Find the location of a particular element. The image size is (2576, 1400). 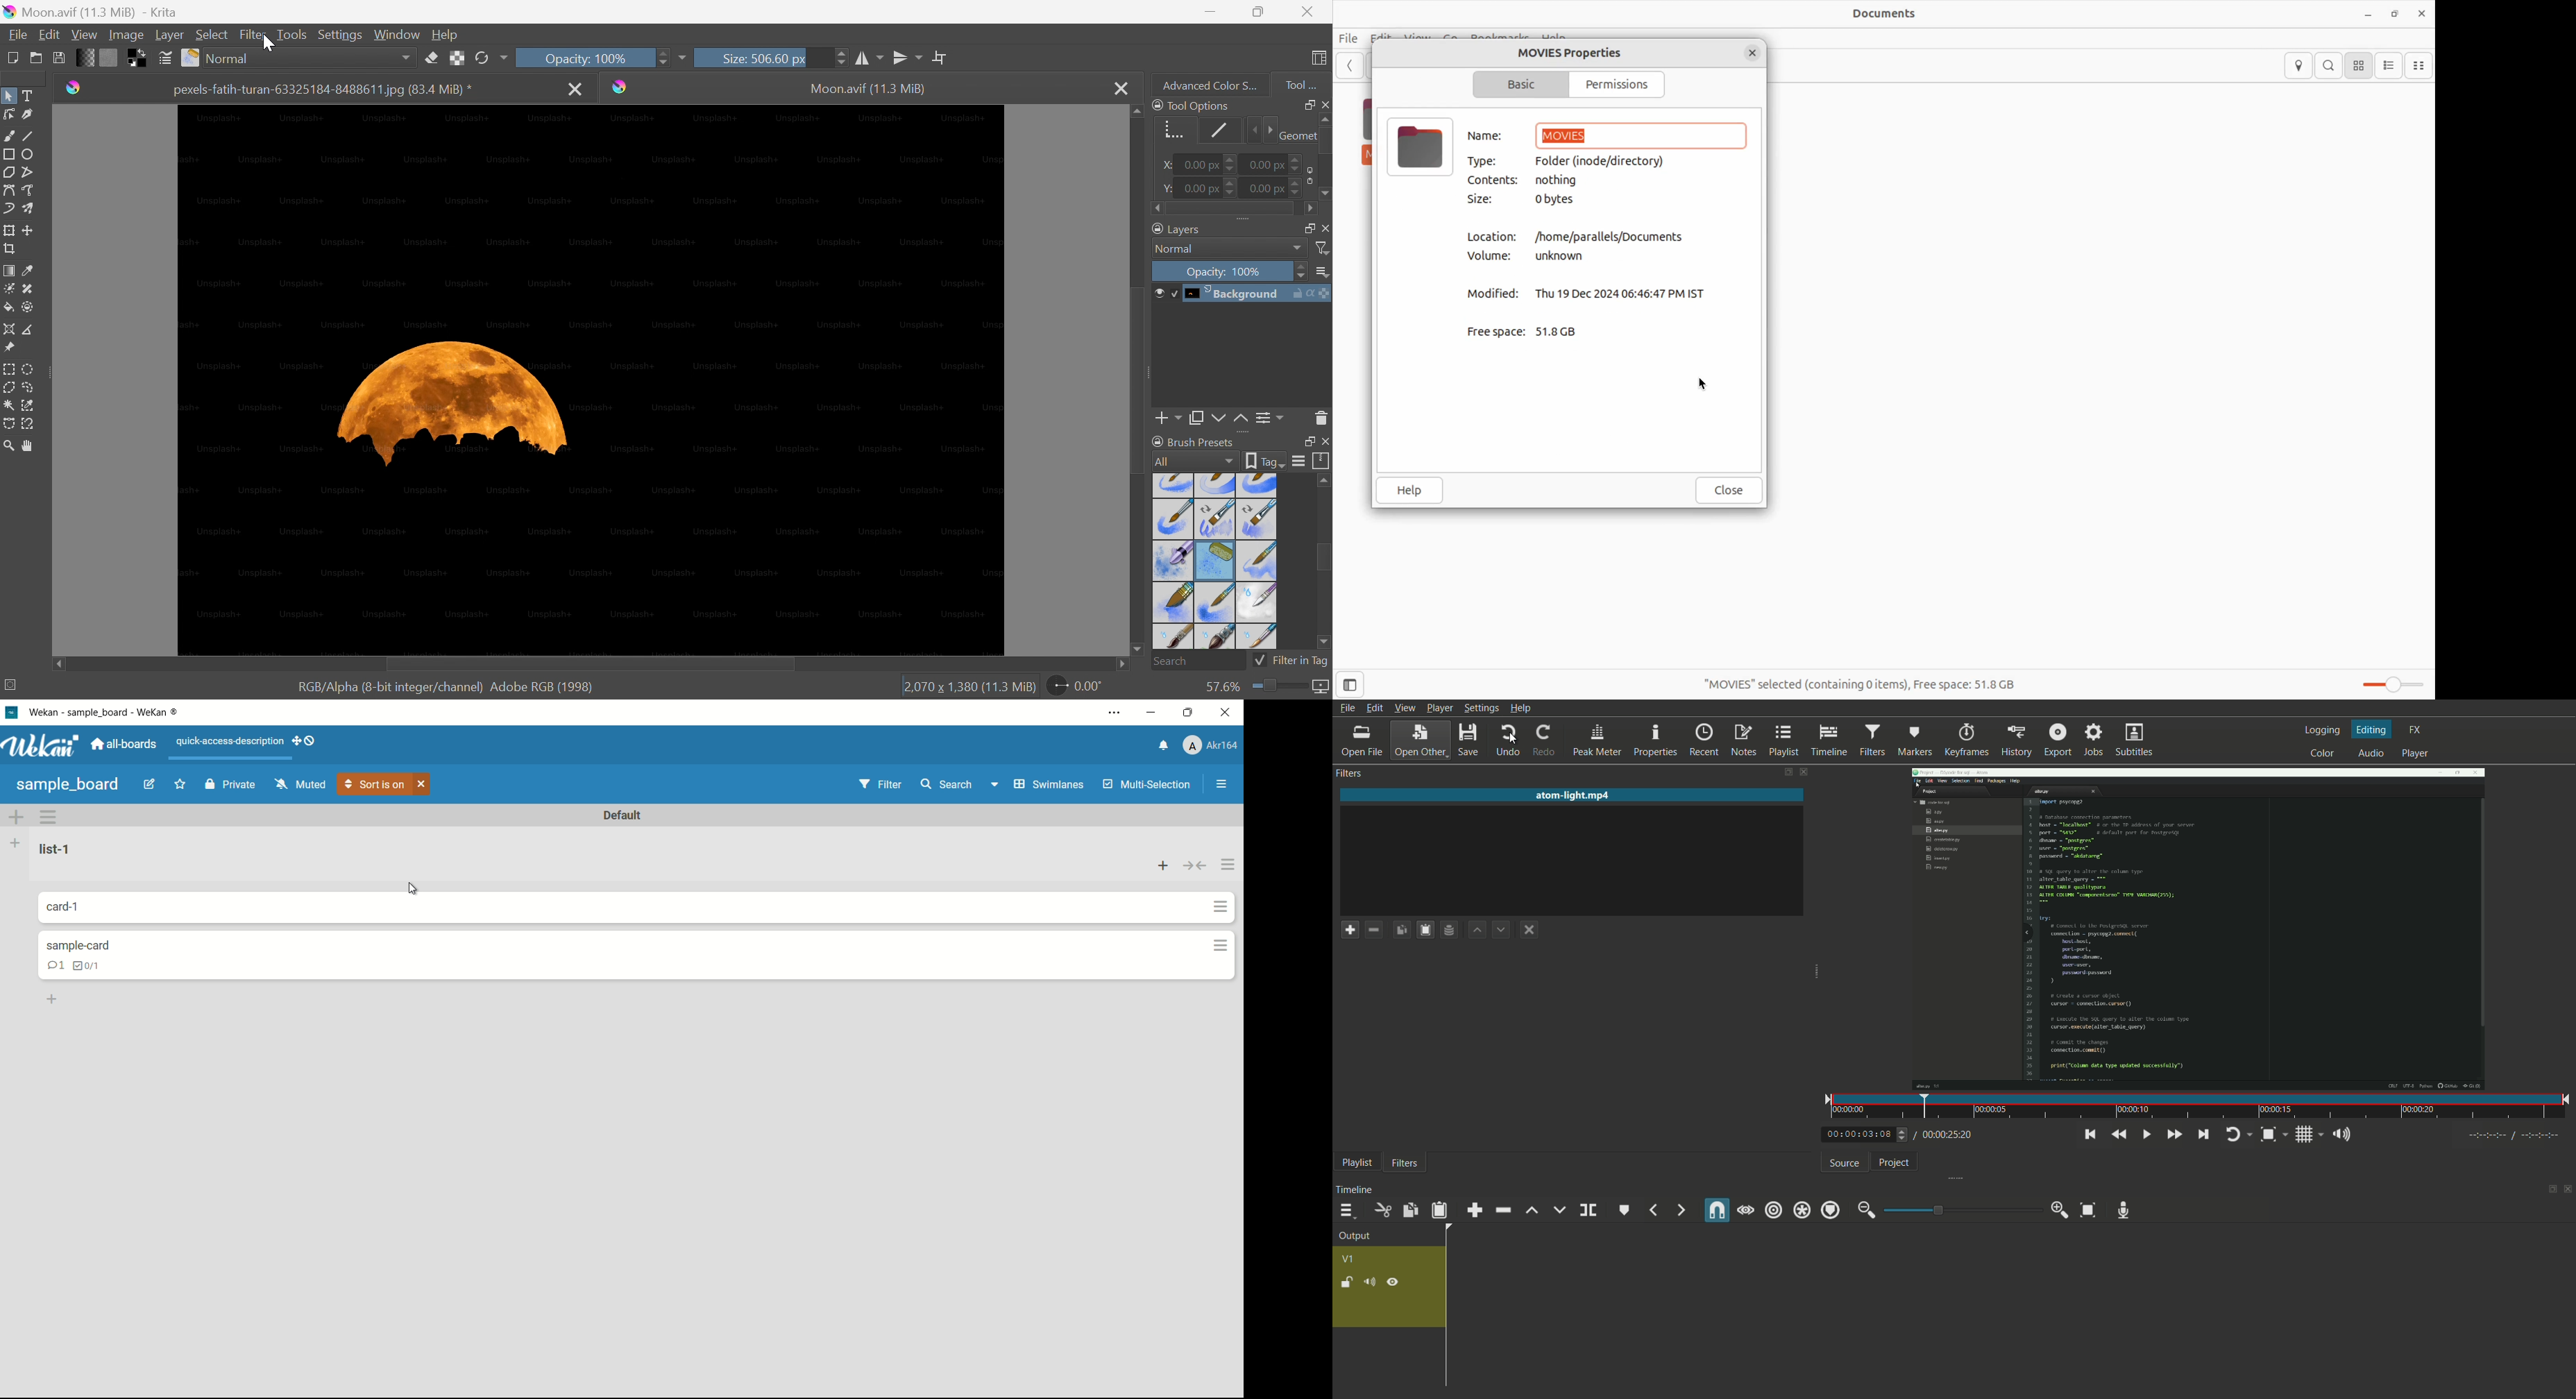

playlist is located at coordinates (1358, 1162).